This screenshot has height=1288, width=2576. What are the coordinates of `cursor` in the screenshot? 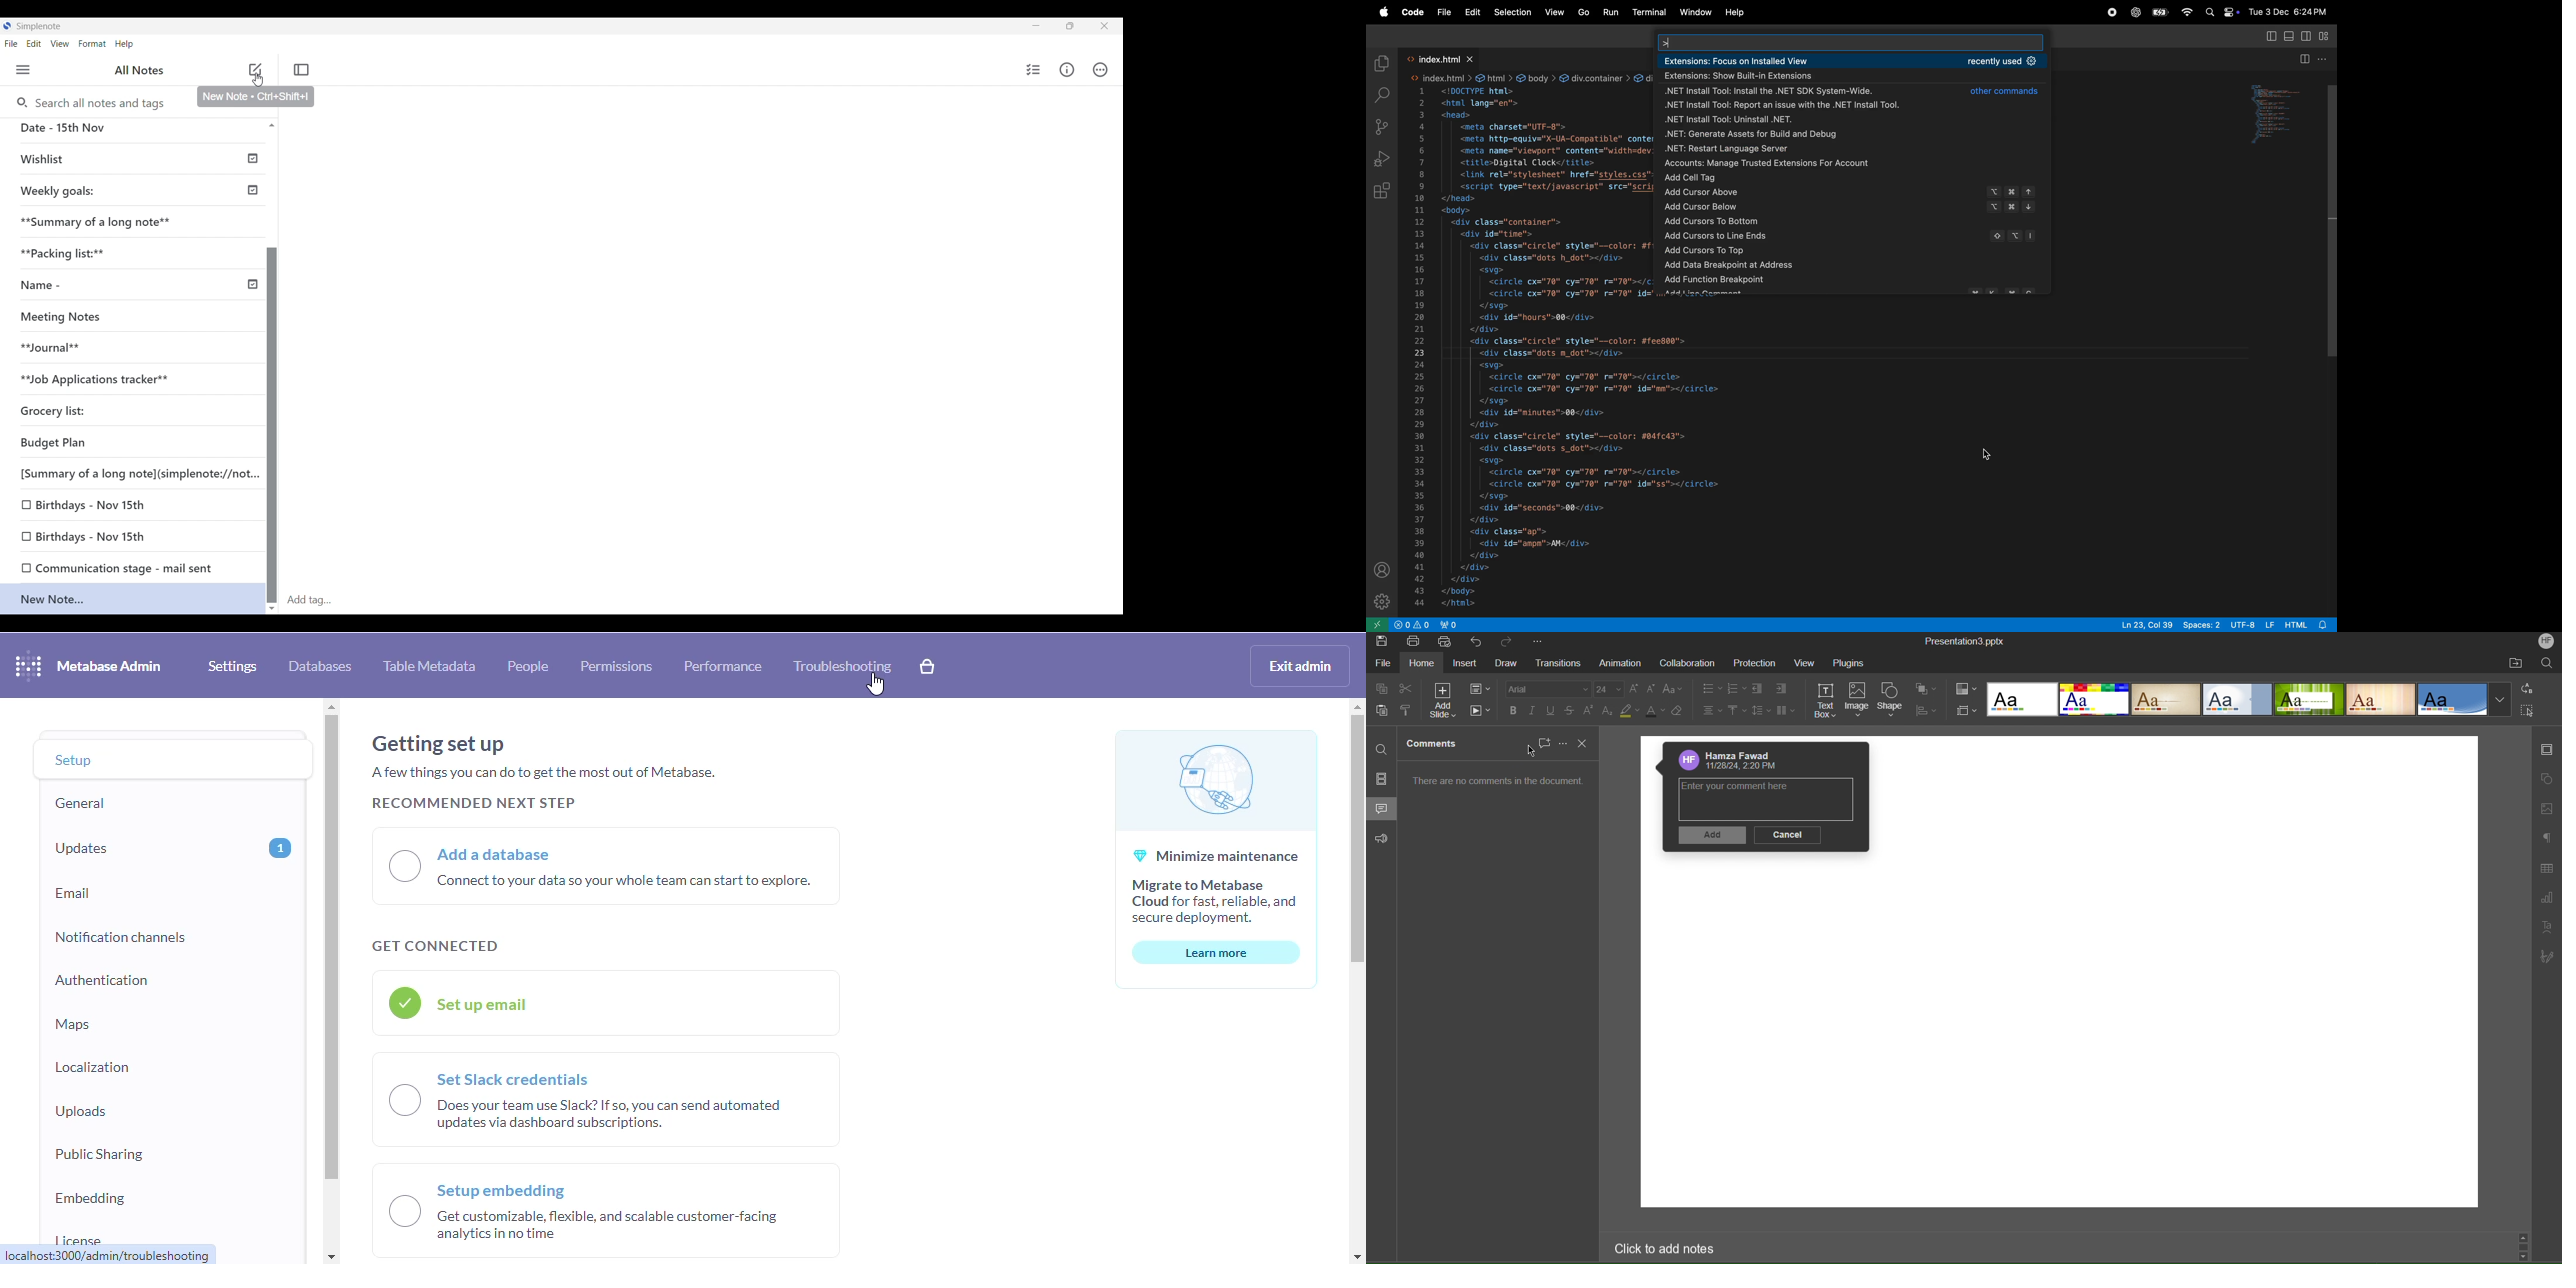 It's located at (256, 83).